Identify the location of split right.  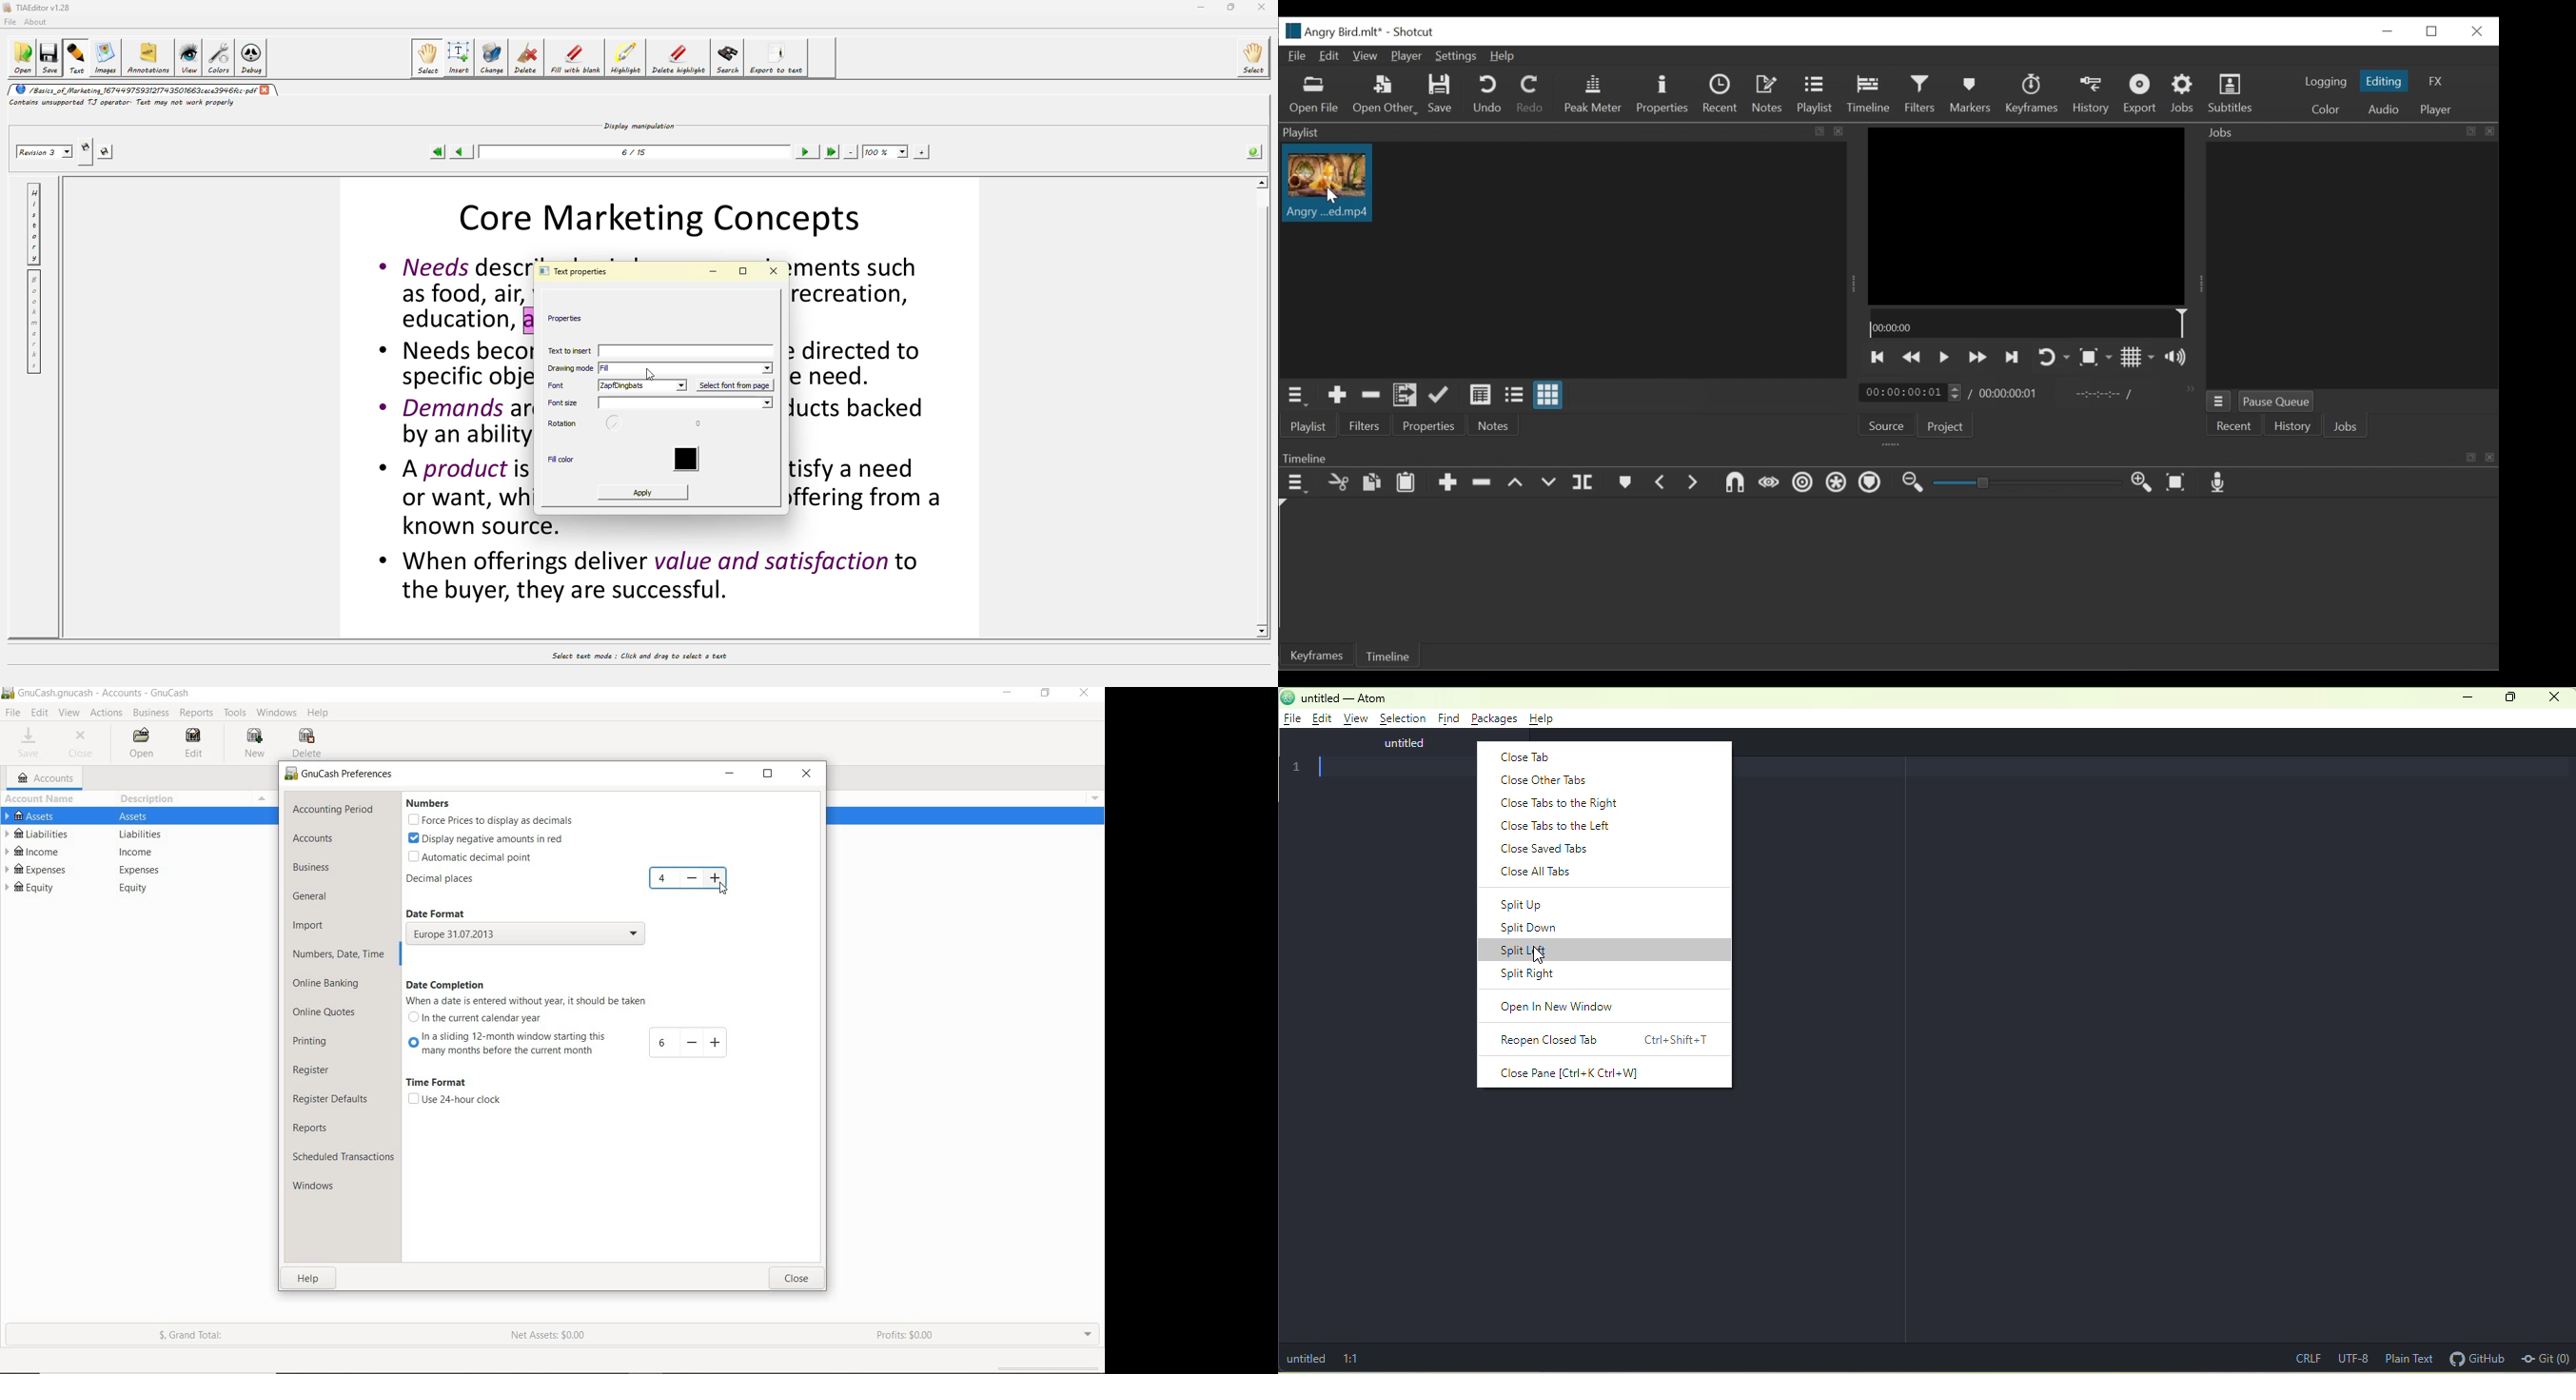
(1529, 975).